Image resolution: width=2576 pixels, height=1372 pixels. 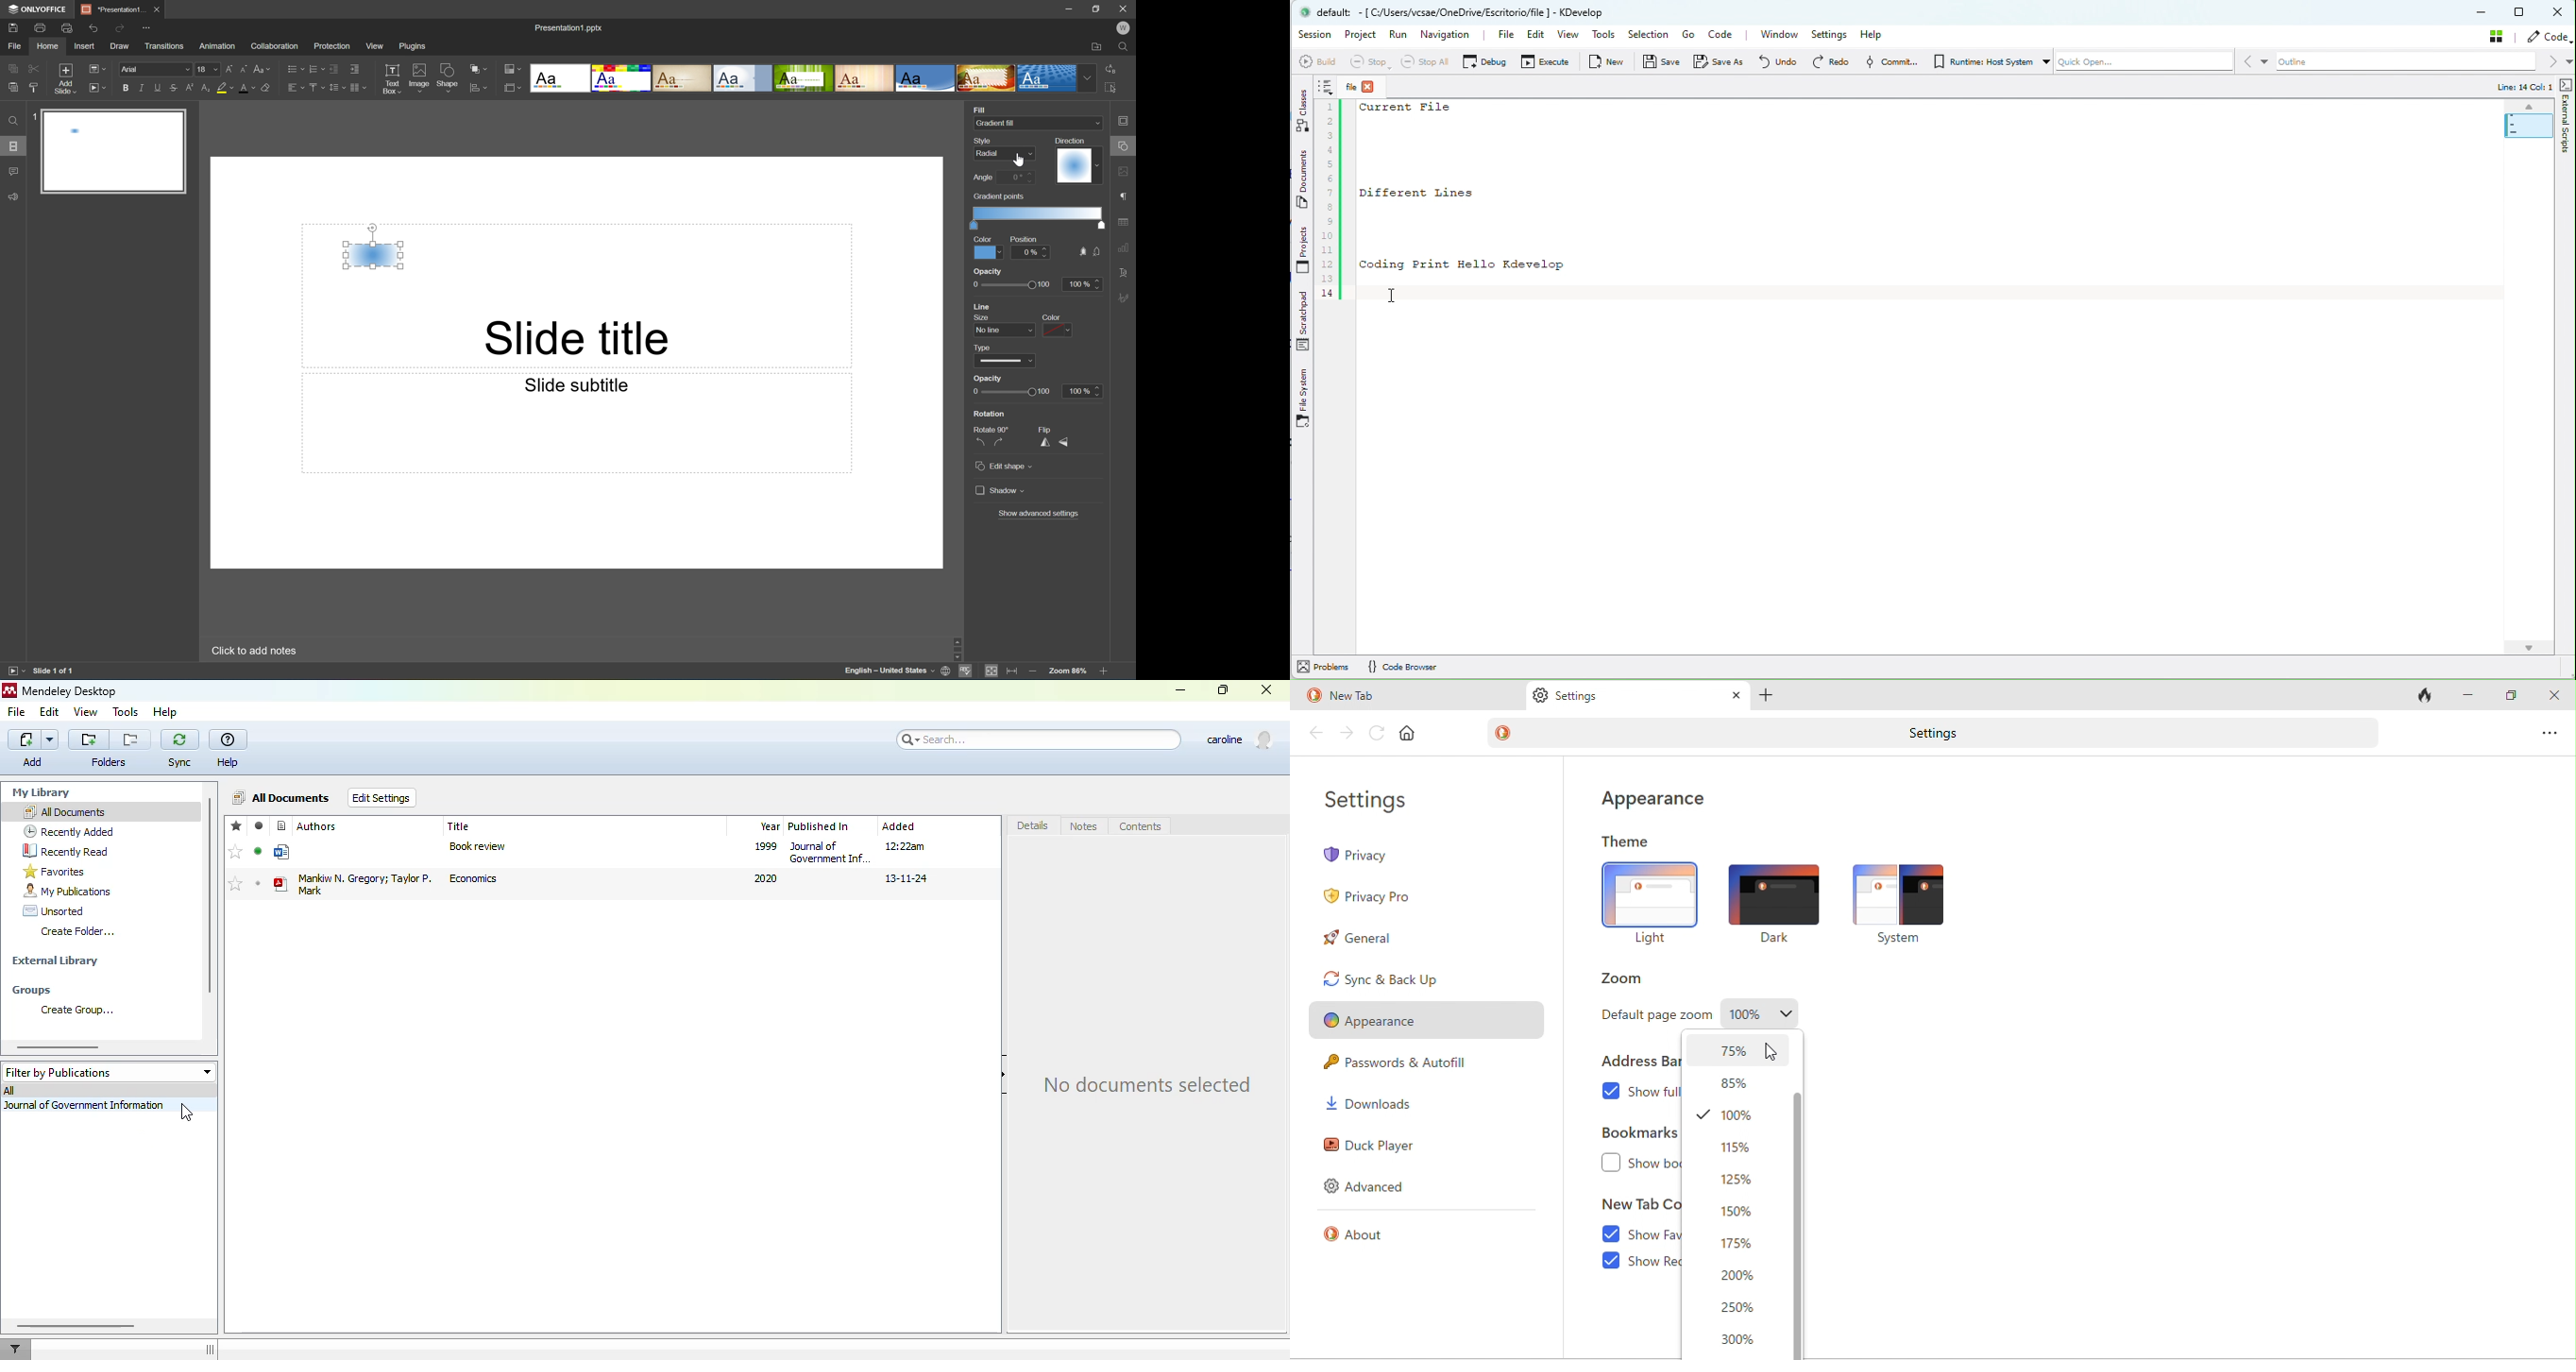 What do you see at coordinates (1007, 285) in the screenshot?
I see `opacity slider` at bounding box center [1007, 285].